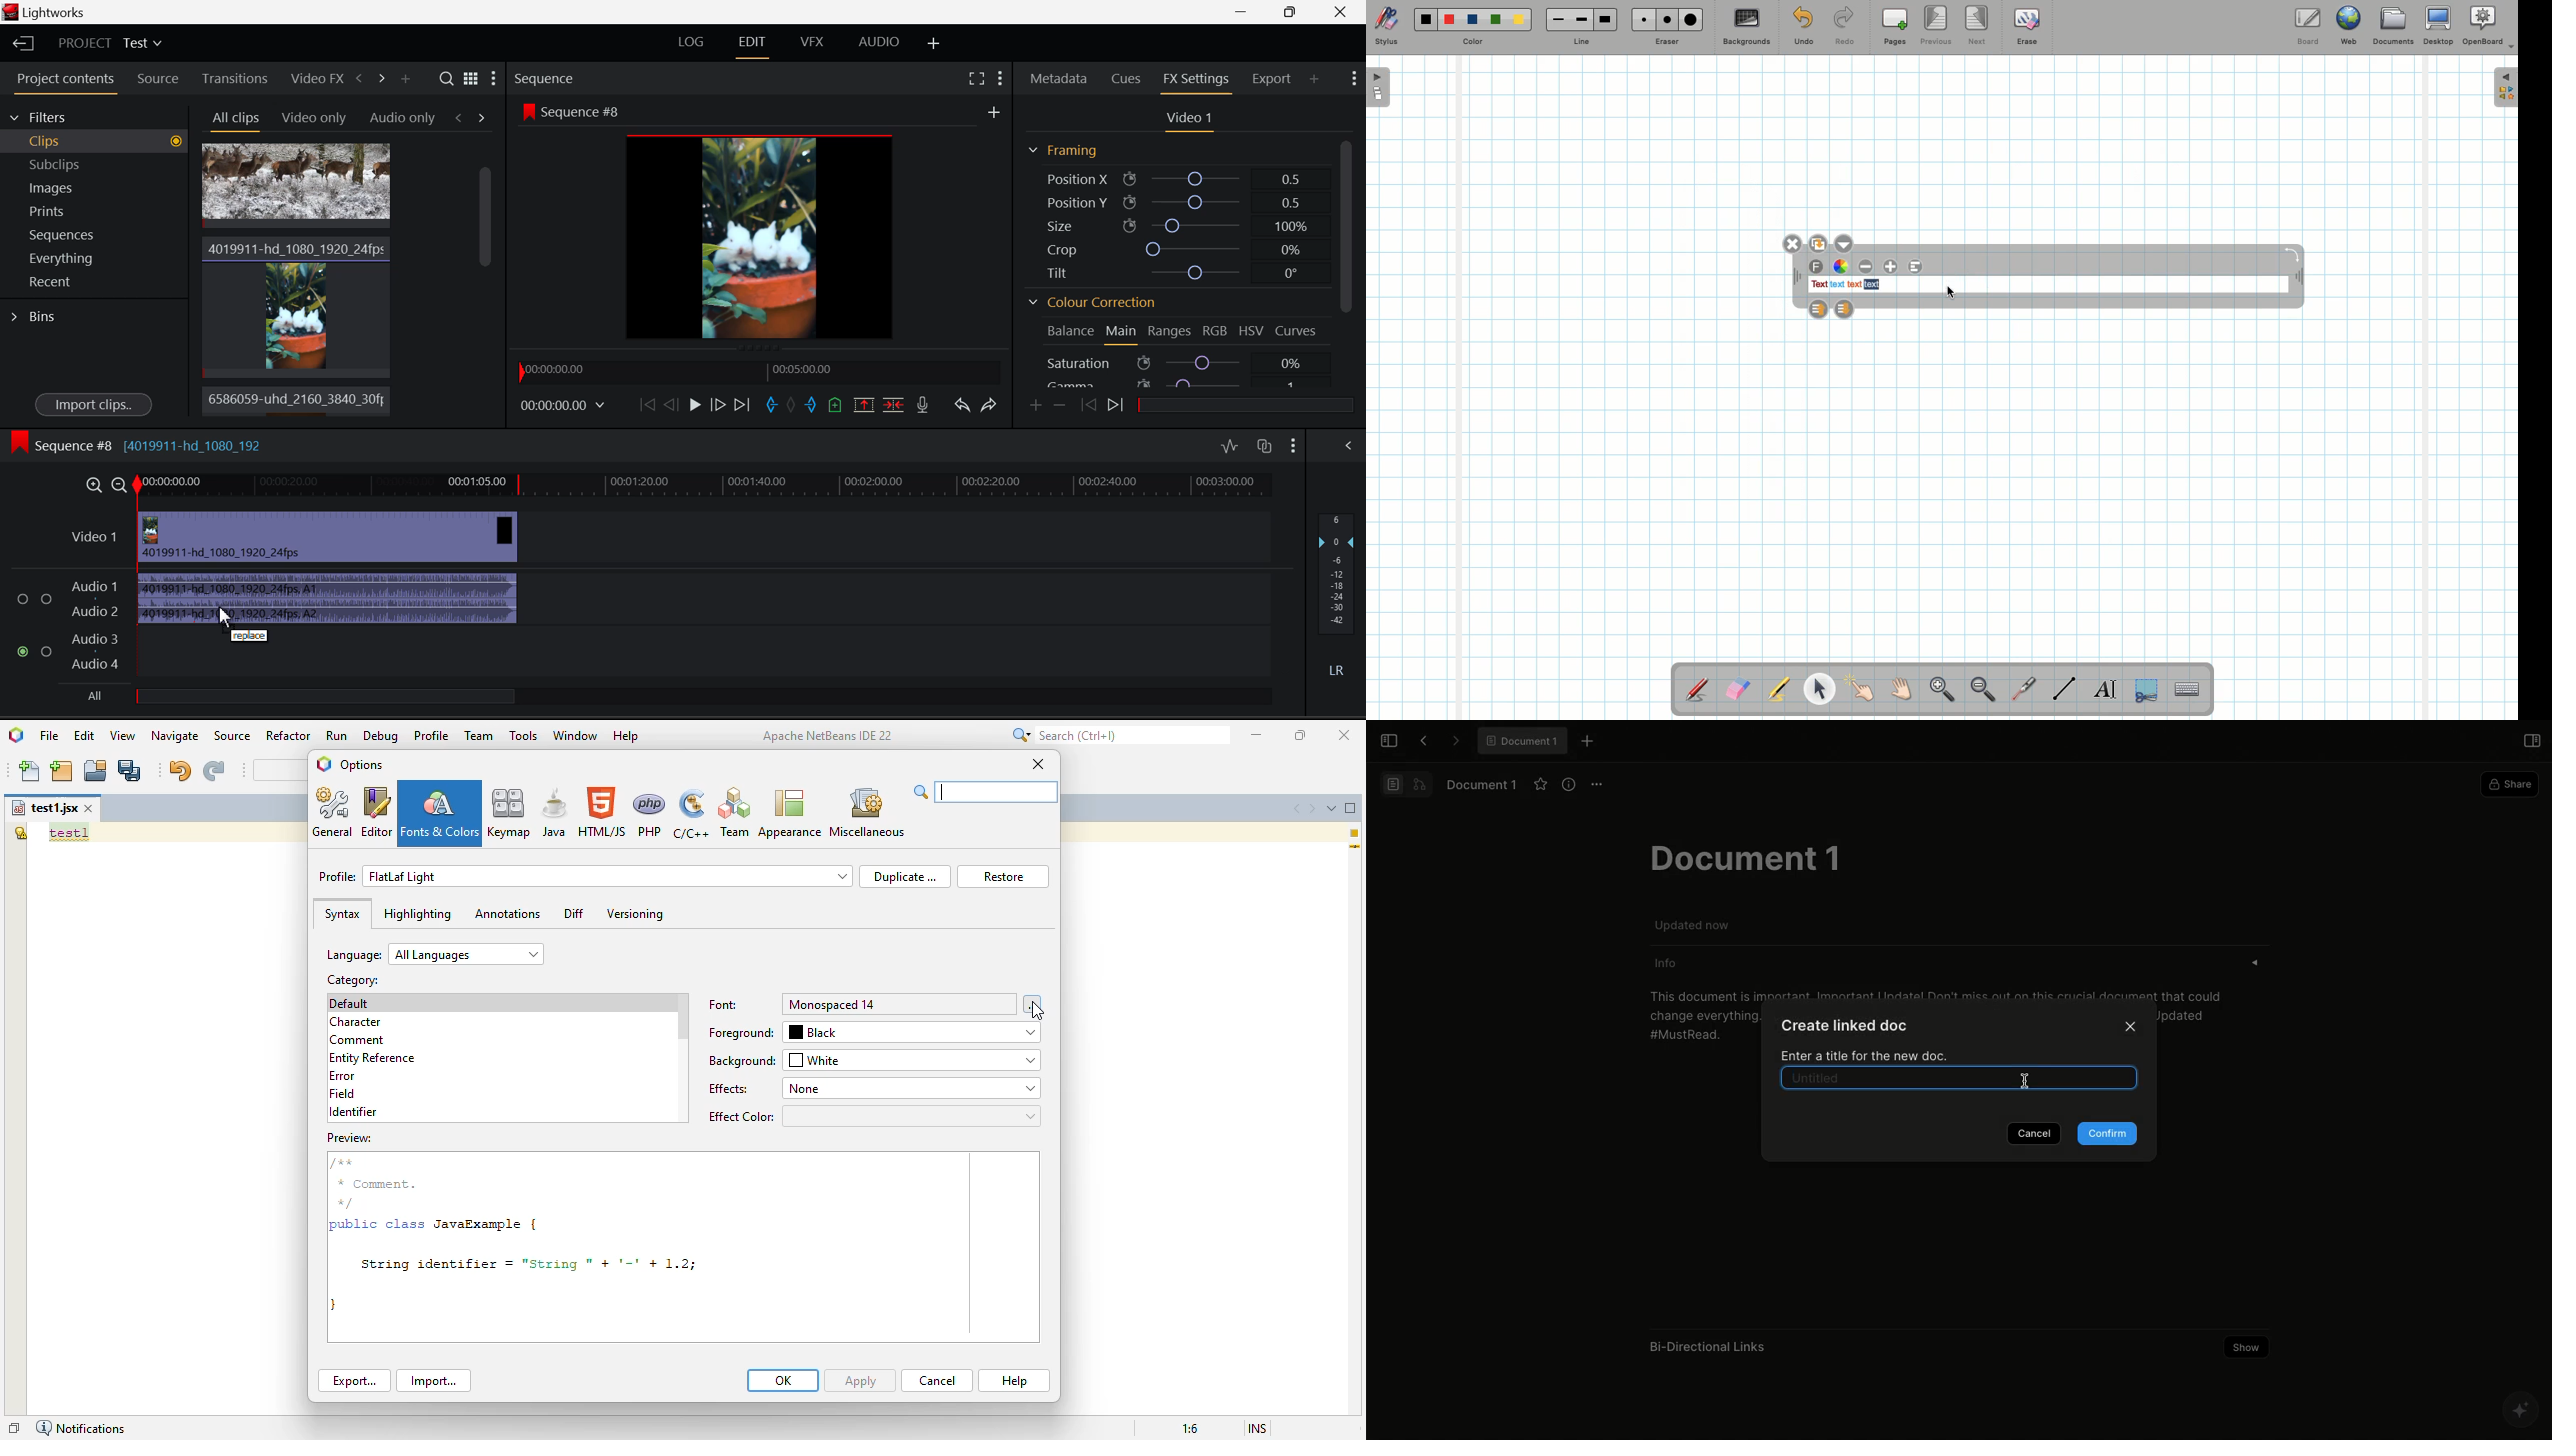 Image resolution: width=2576 pixels, height=1456 pixels. I want to click on File 1, so click(296, 186).